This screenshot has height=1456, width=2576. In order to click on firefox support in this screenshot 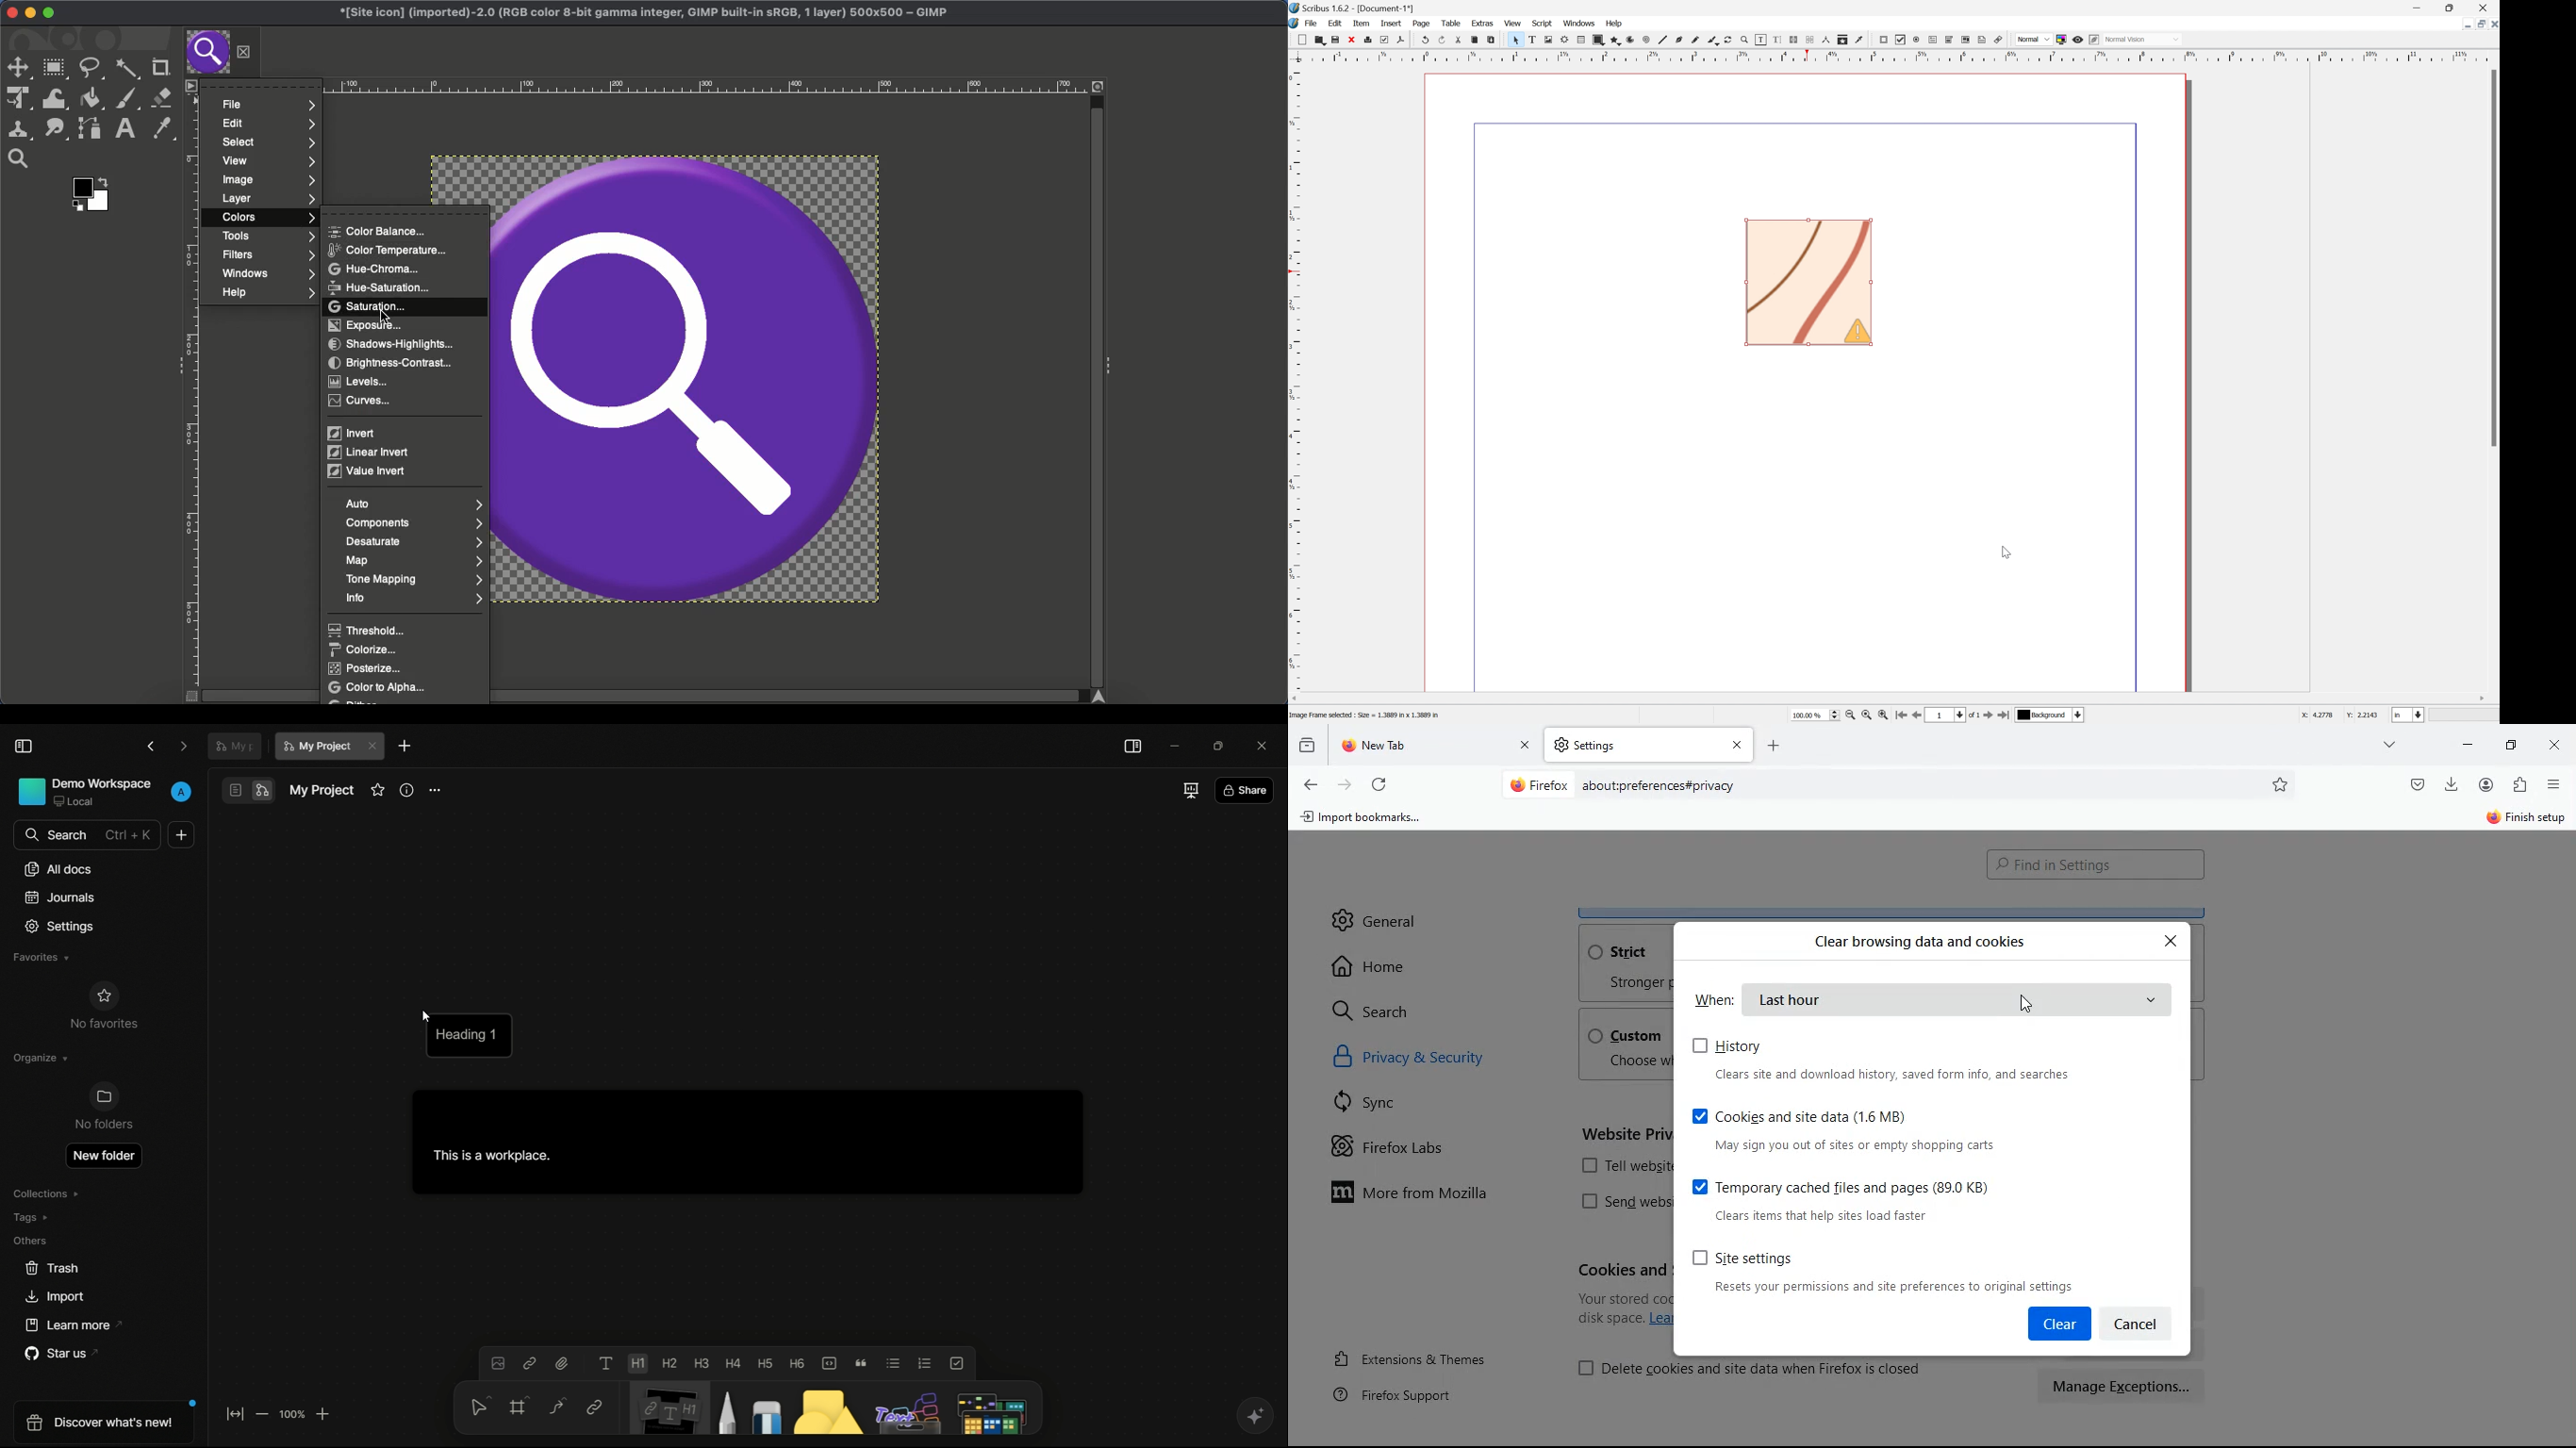, I will do `click(1405, 1394)`.